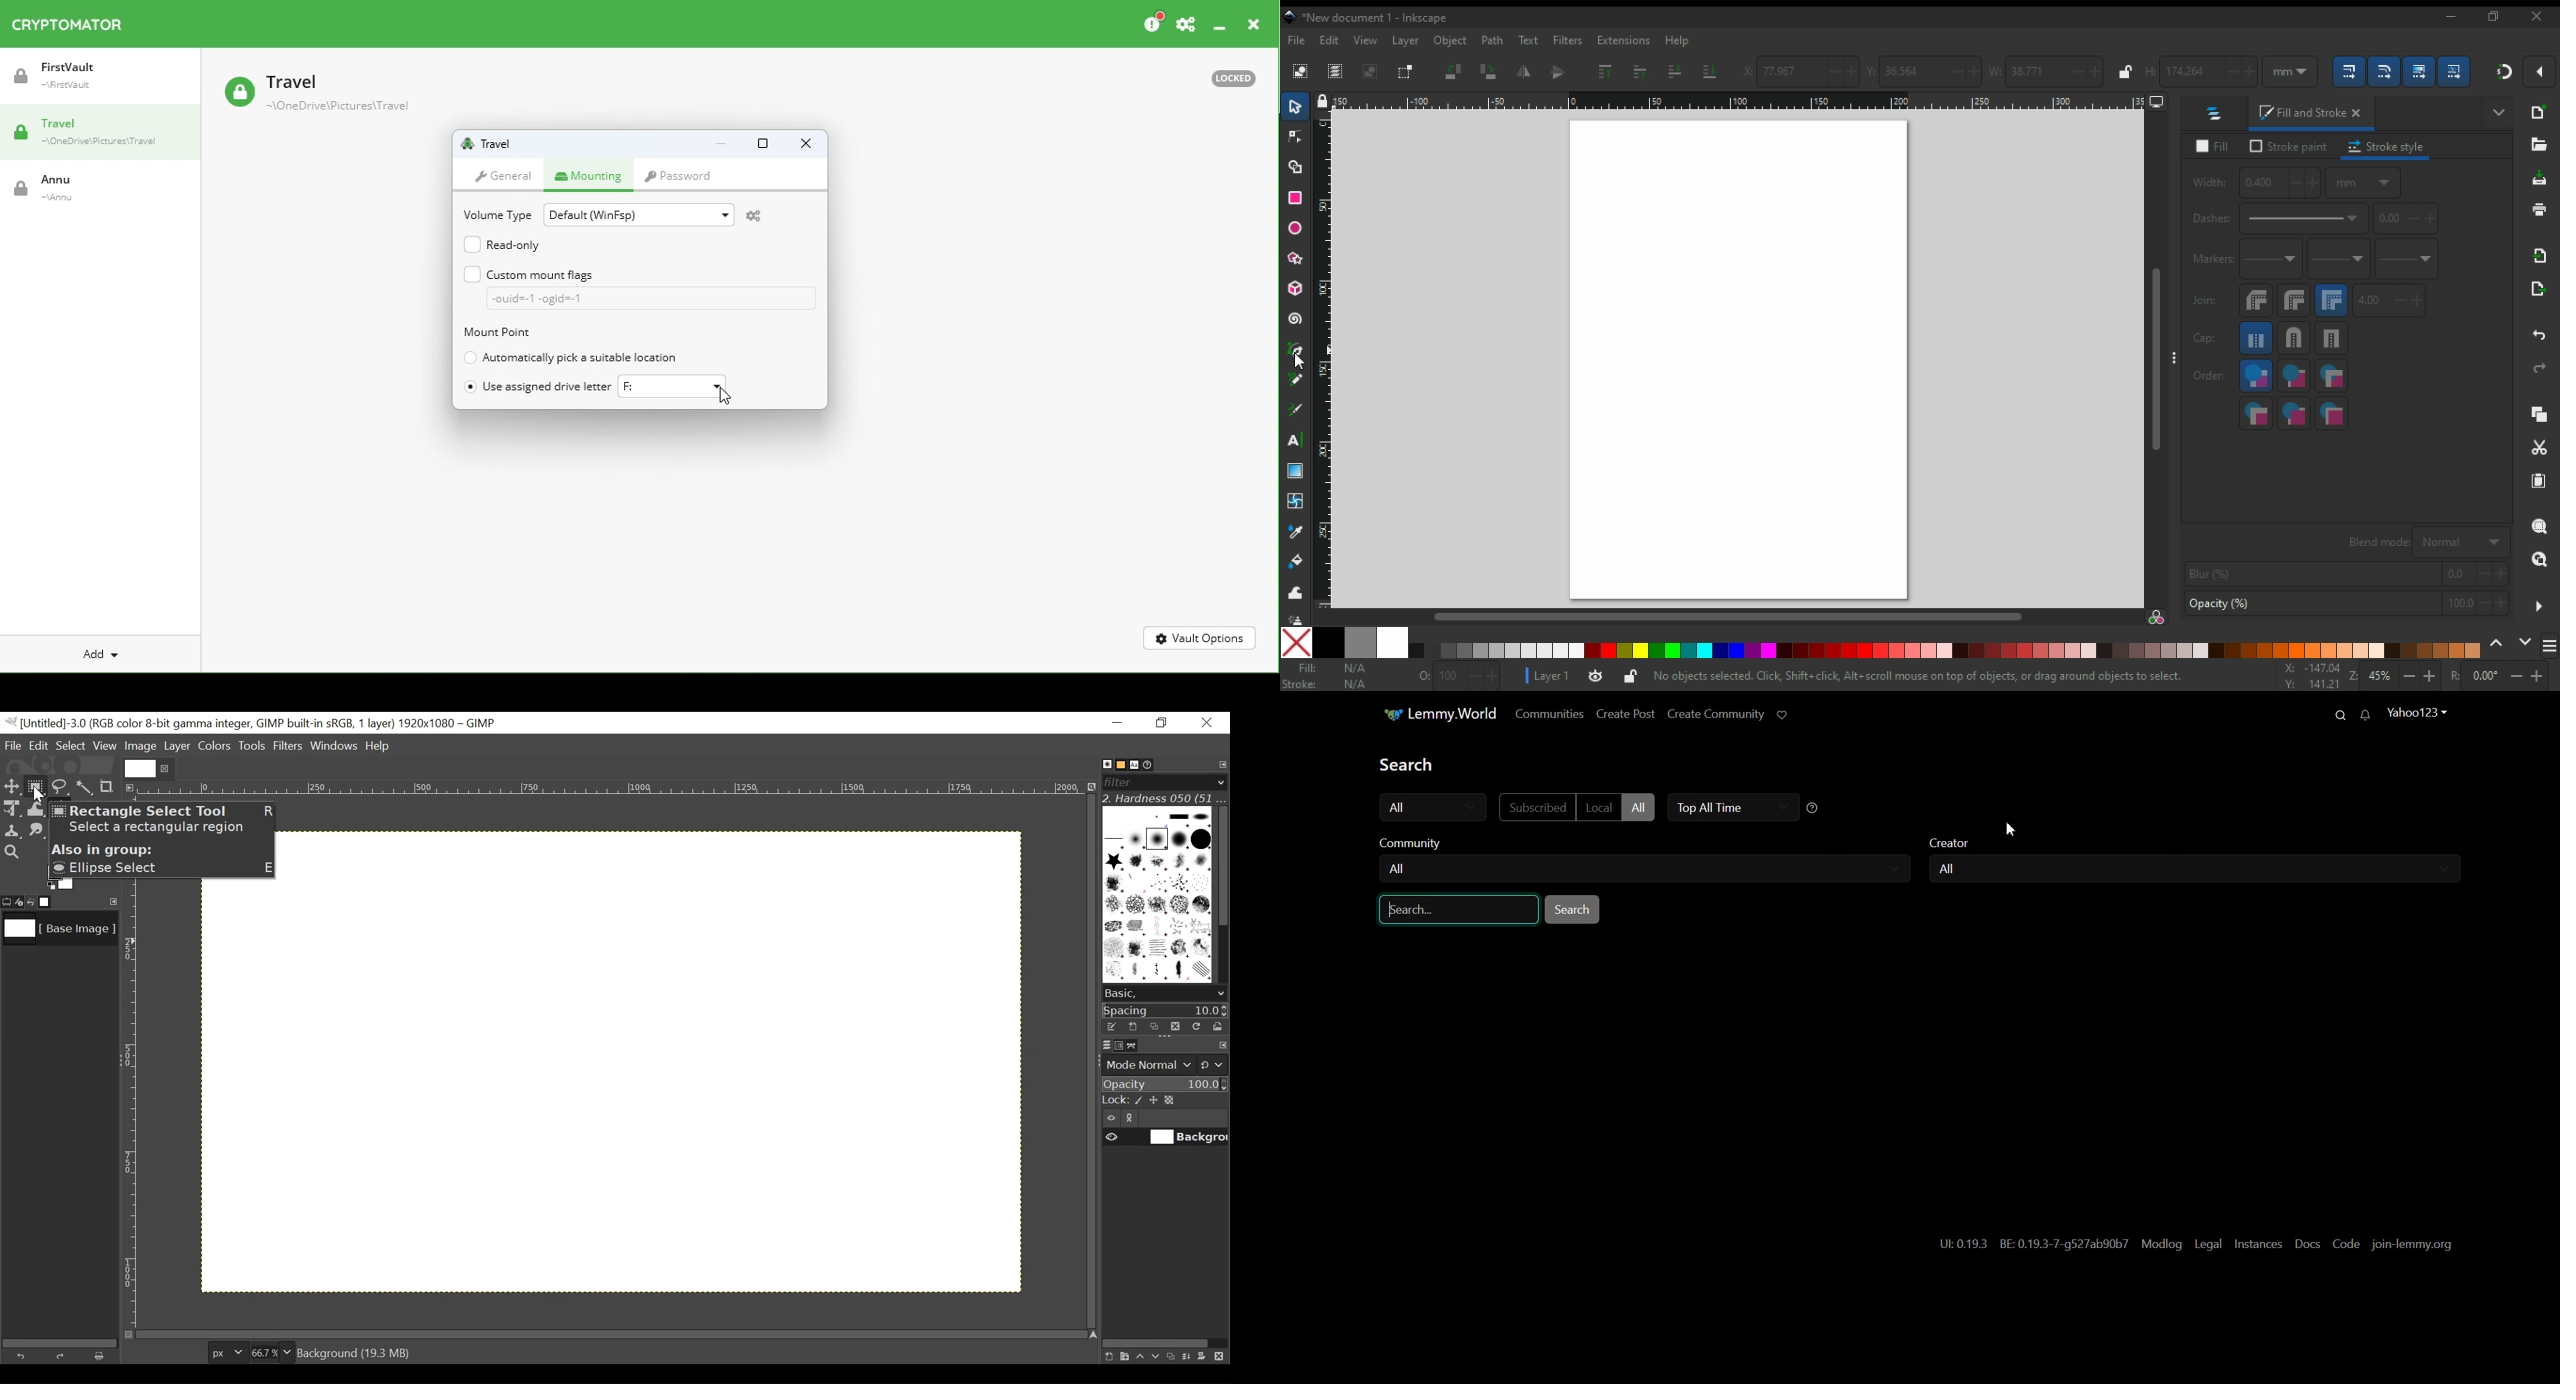  What do you see at coordinates (2259, 1246) in the screenshot?
I see `Instances` at bounding box center [2259, 1246].